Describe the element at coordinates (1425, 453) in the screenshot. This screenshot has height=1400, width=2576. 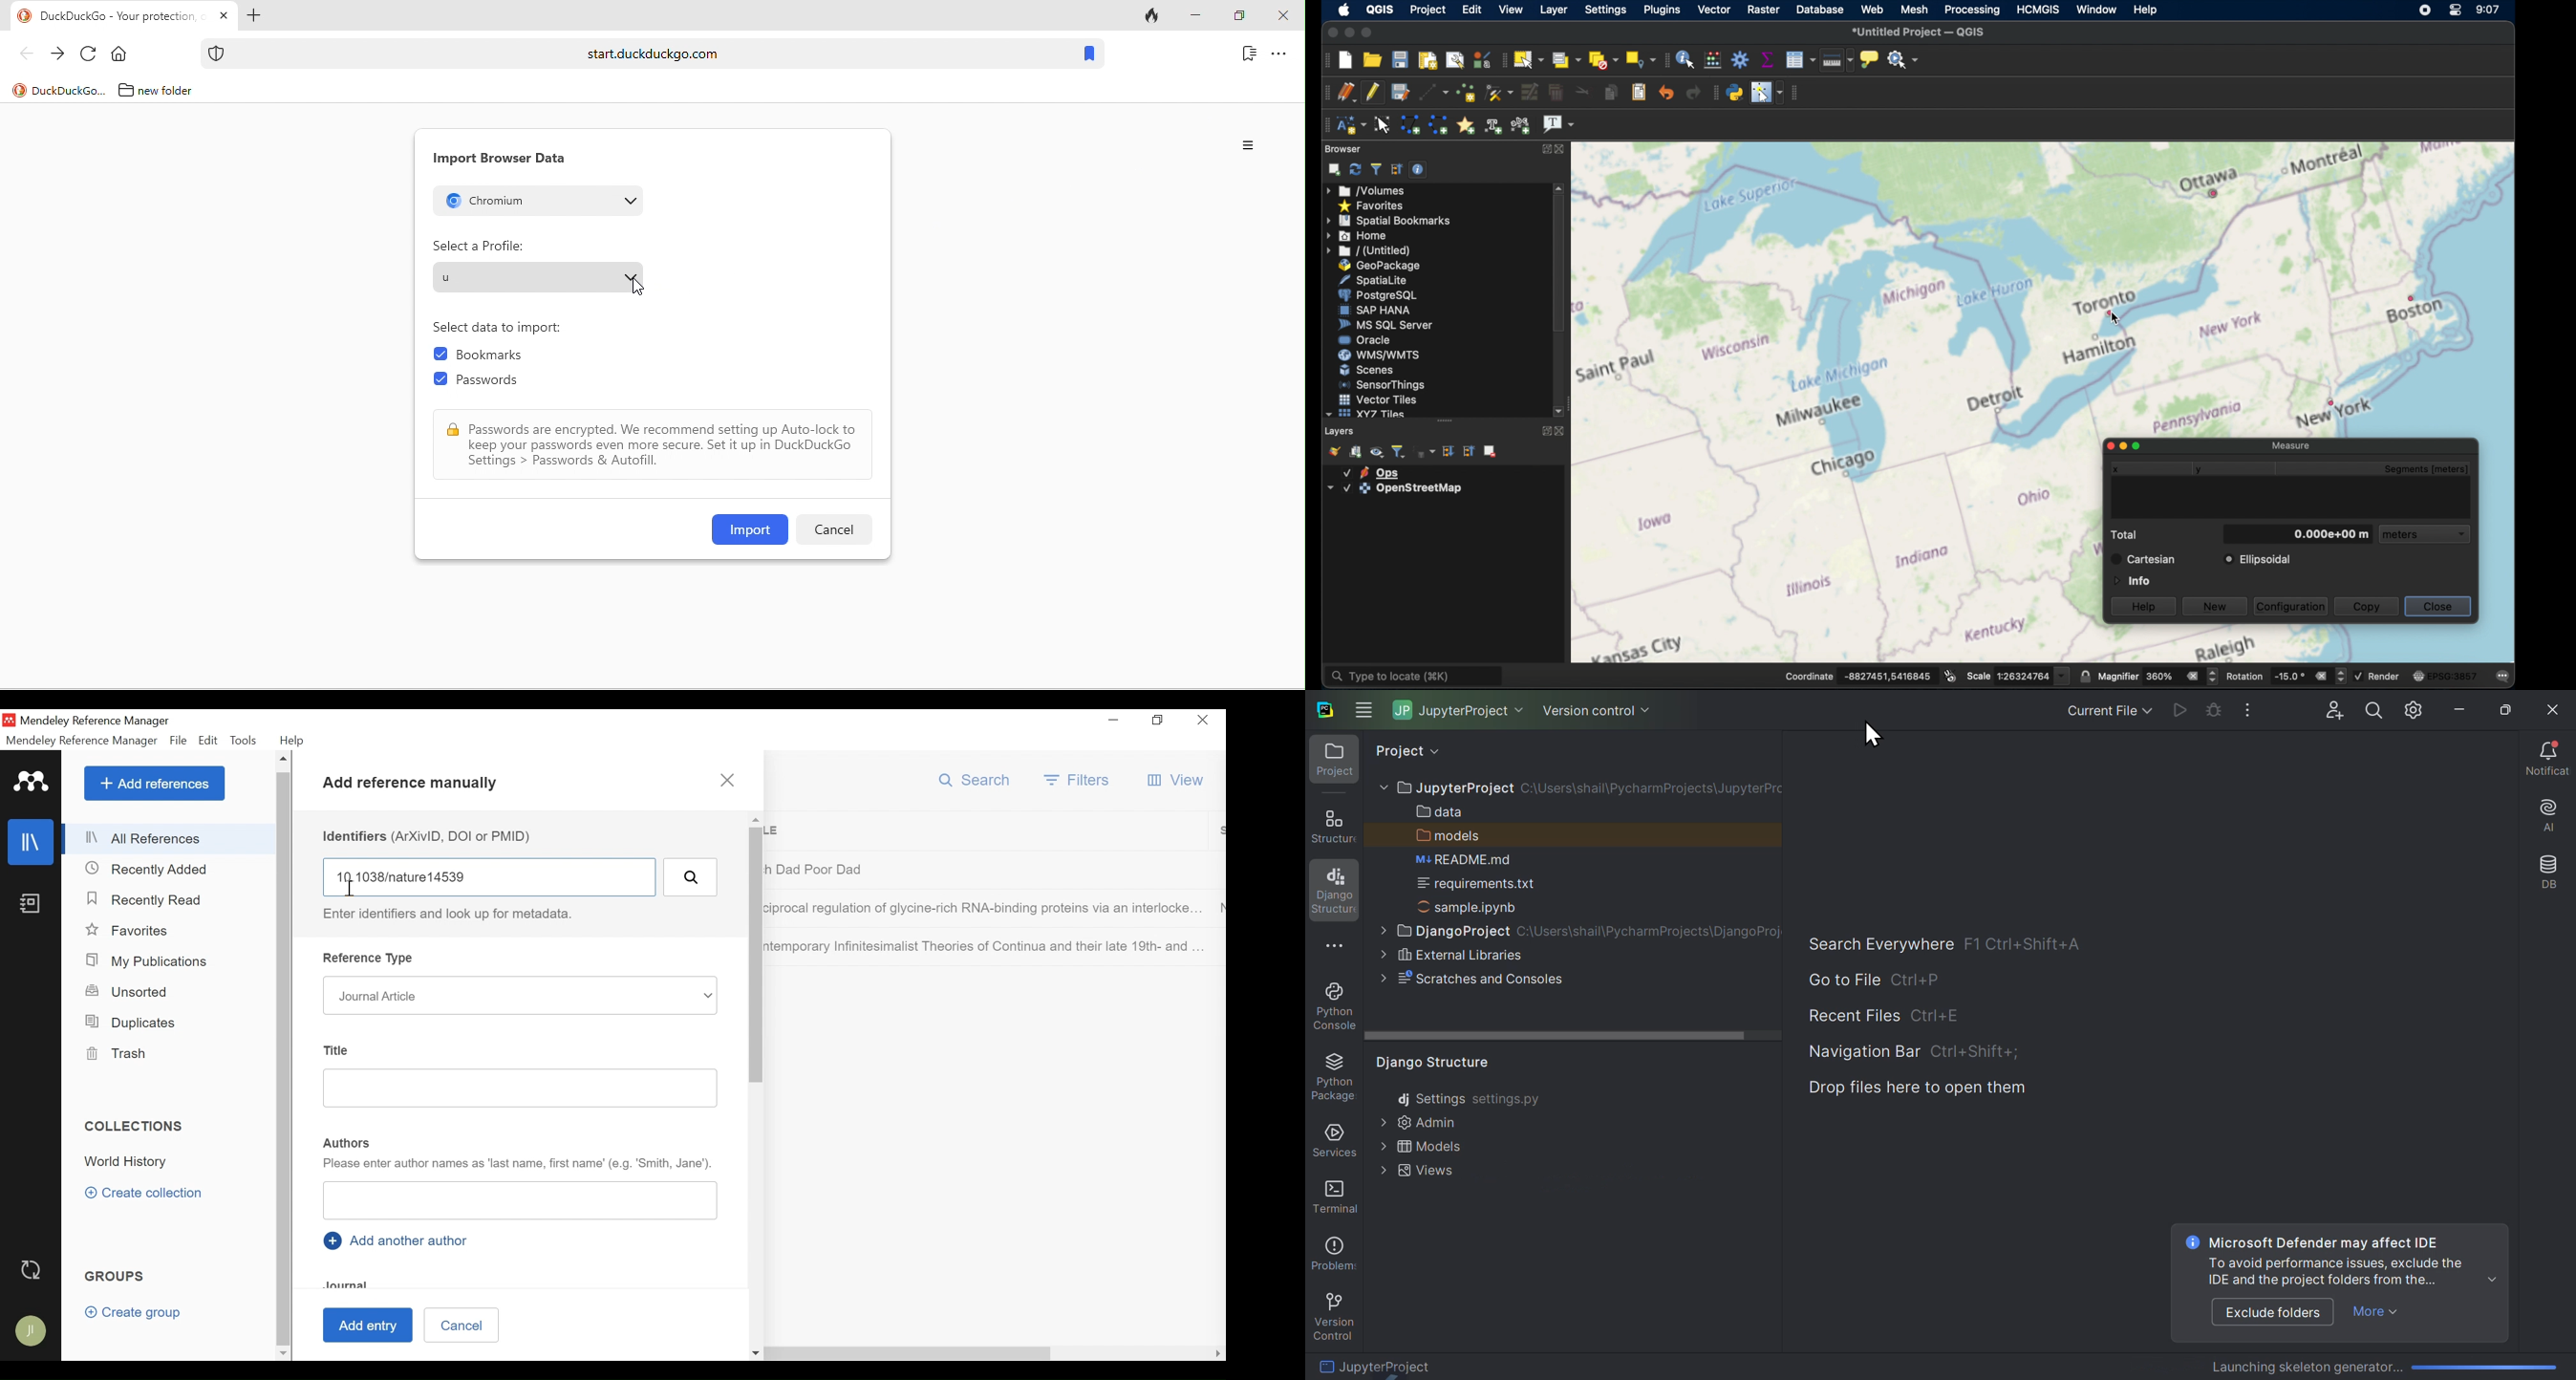
I see `filter legend by expression` at that location.